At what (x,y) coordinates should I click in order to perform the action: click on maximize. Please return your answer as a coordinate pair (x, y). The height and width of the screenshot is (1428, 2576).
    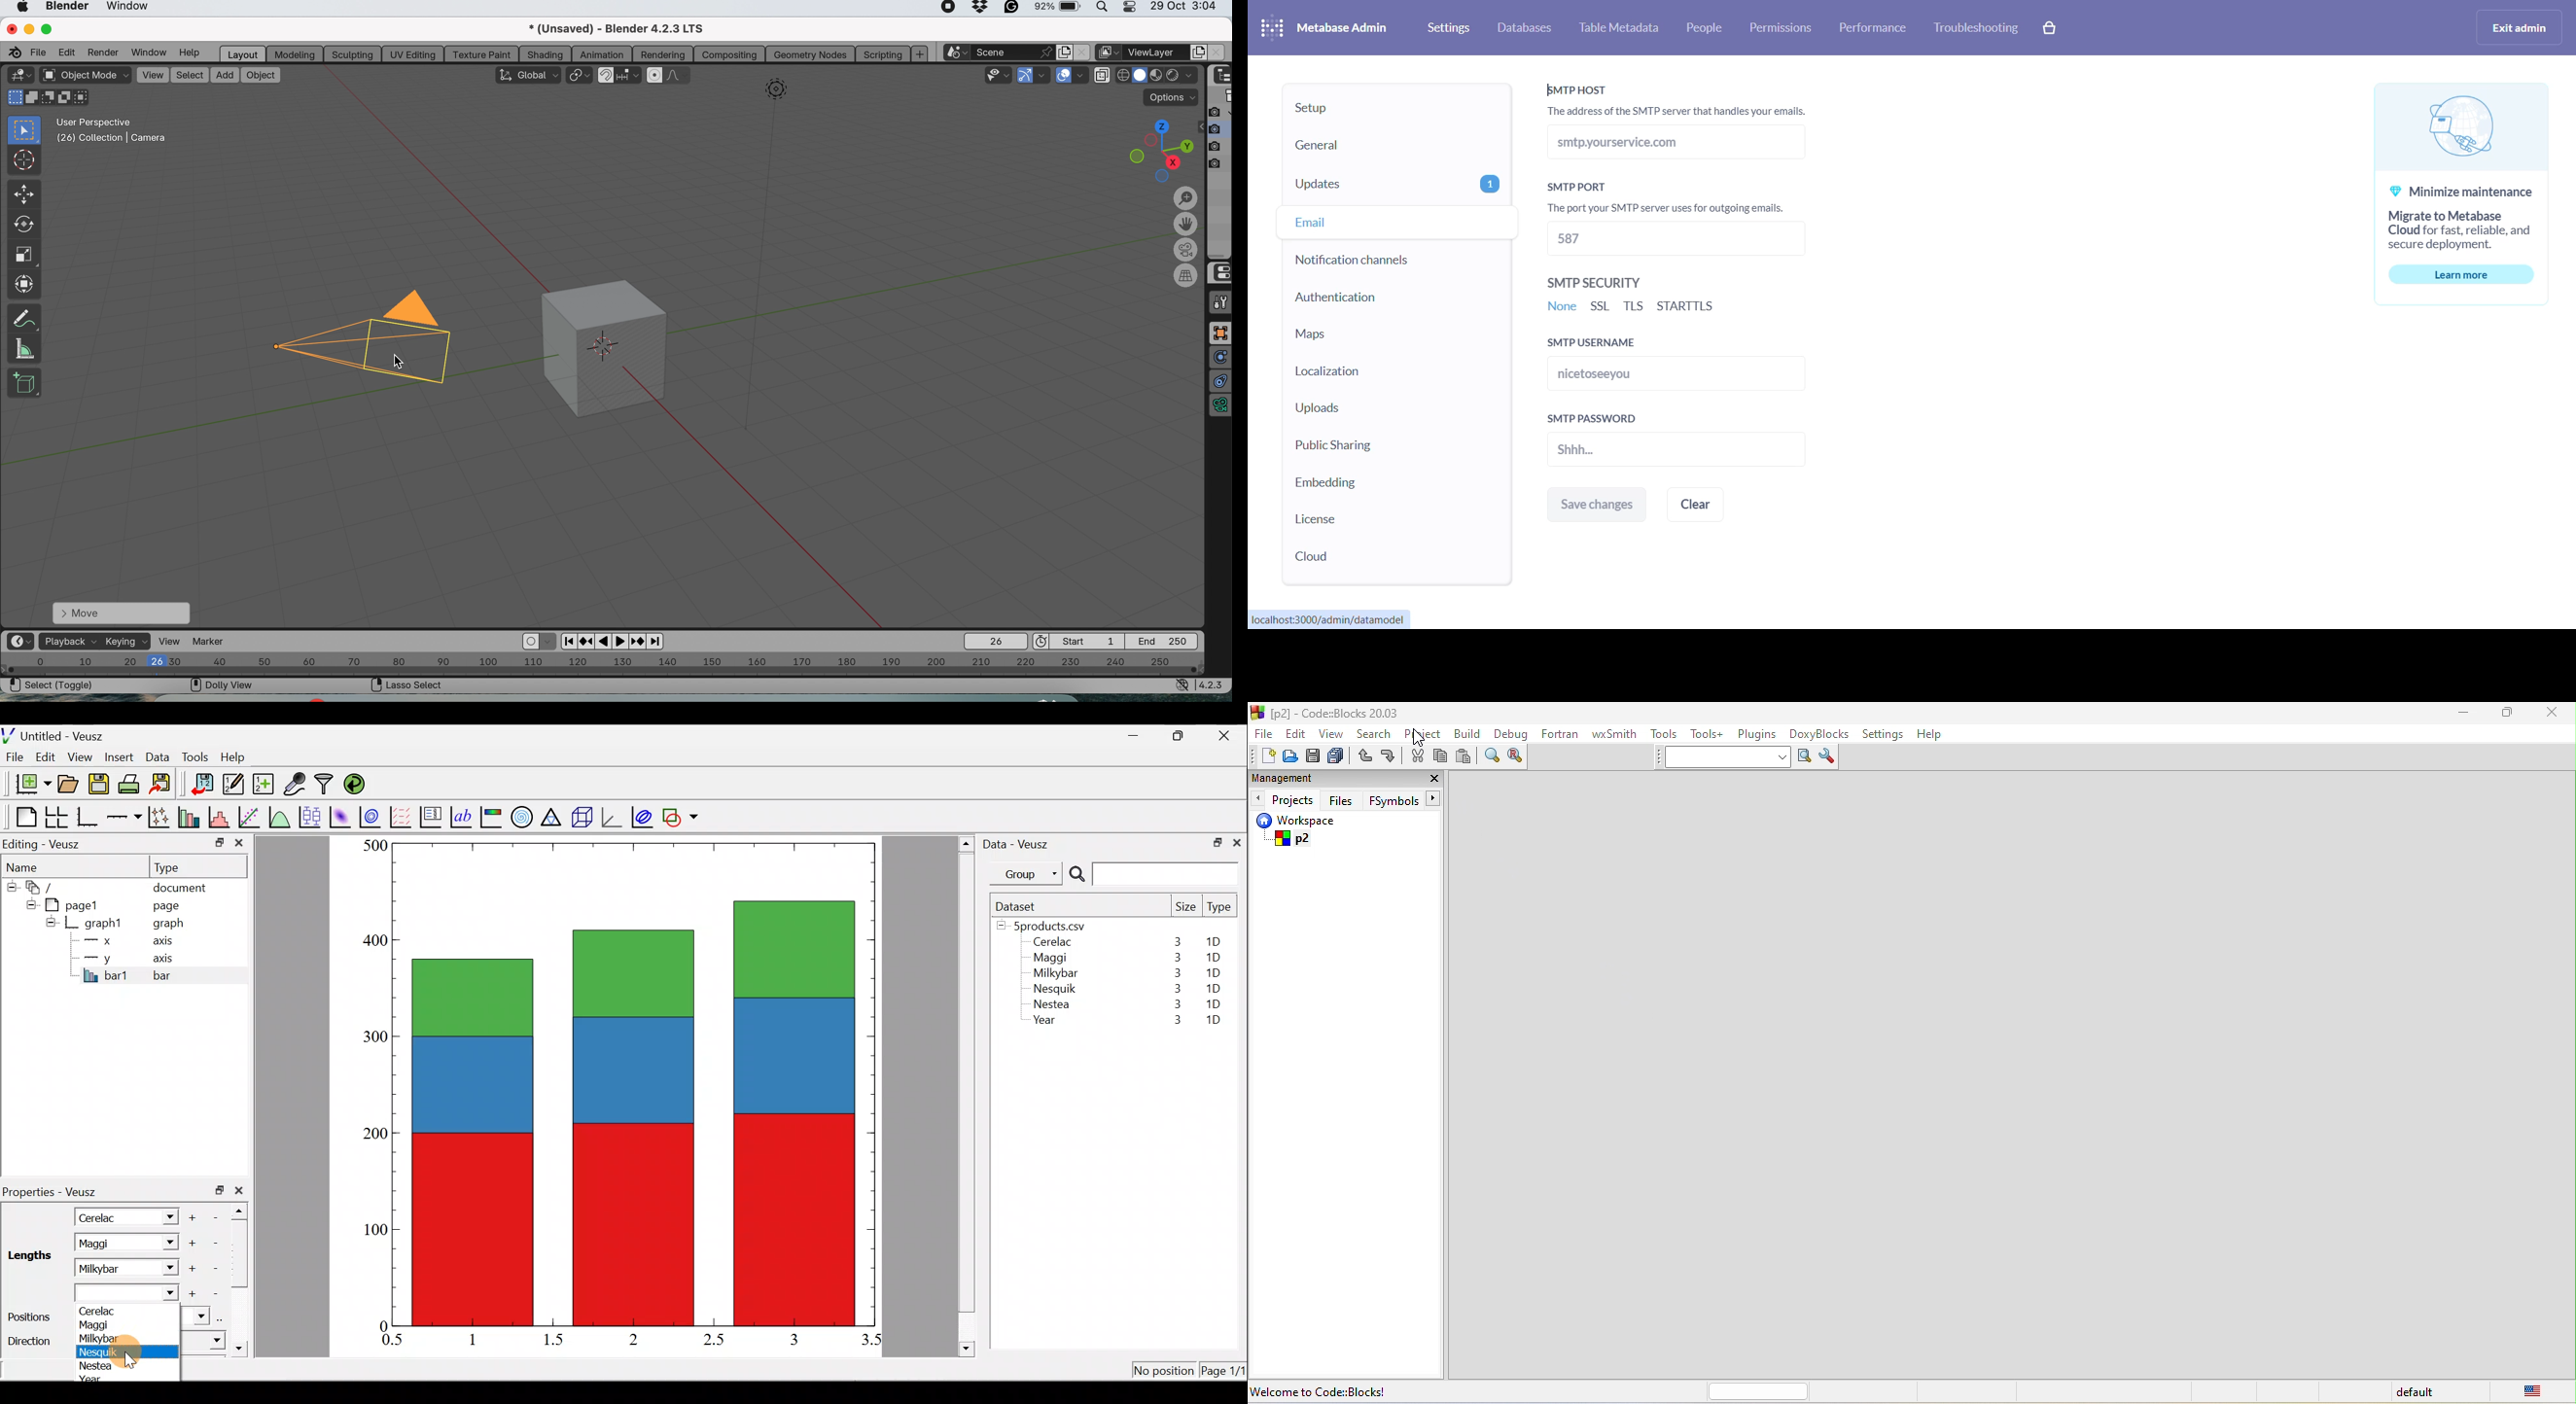
    Looking at the image, I should click on (2508, 717).